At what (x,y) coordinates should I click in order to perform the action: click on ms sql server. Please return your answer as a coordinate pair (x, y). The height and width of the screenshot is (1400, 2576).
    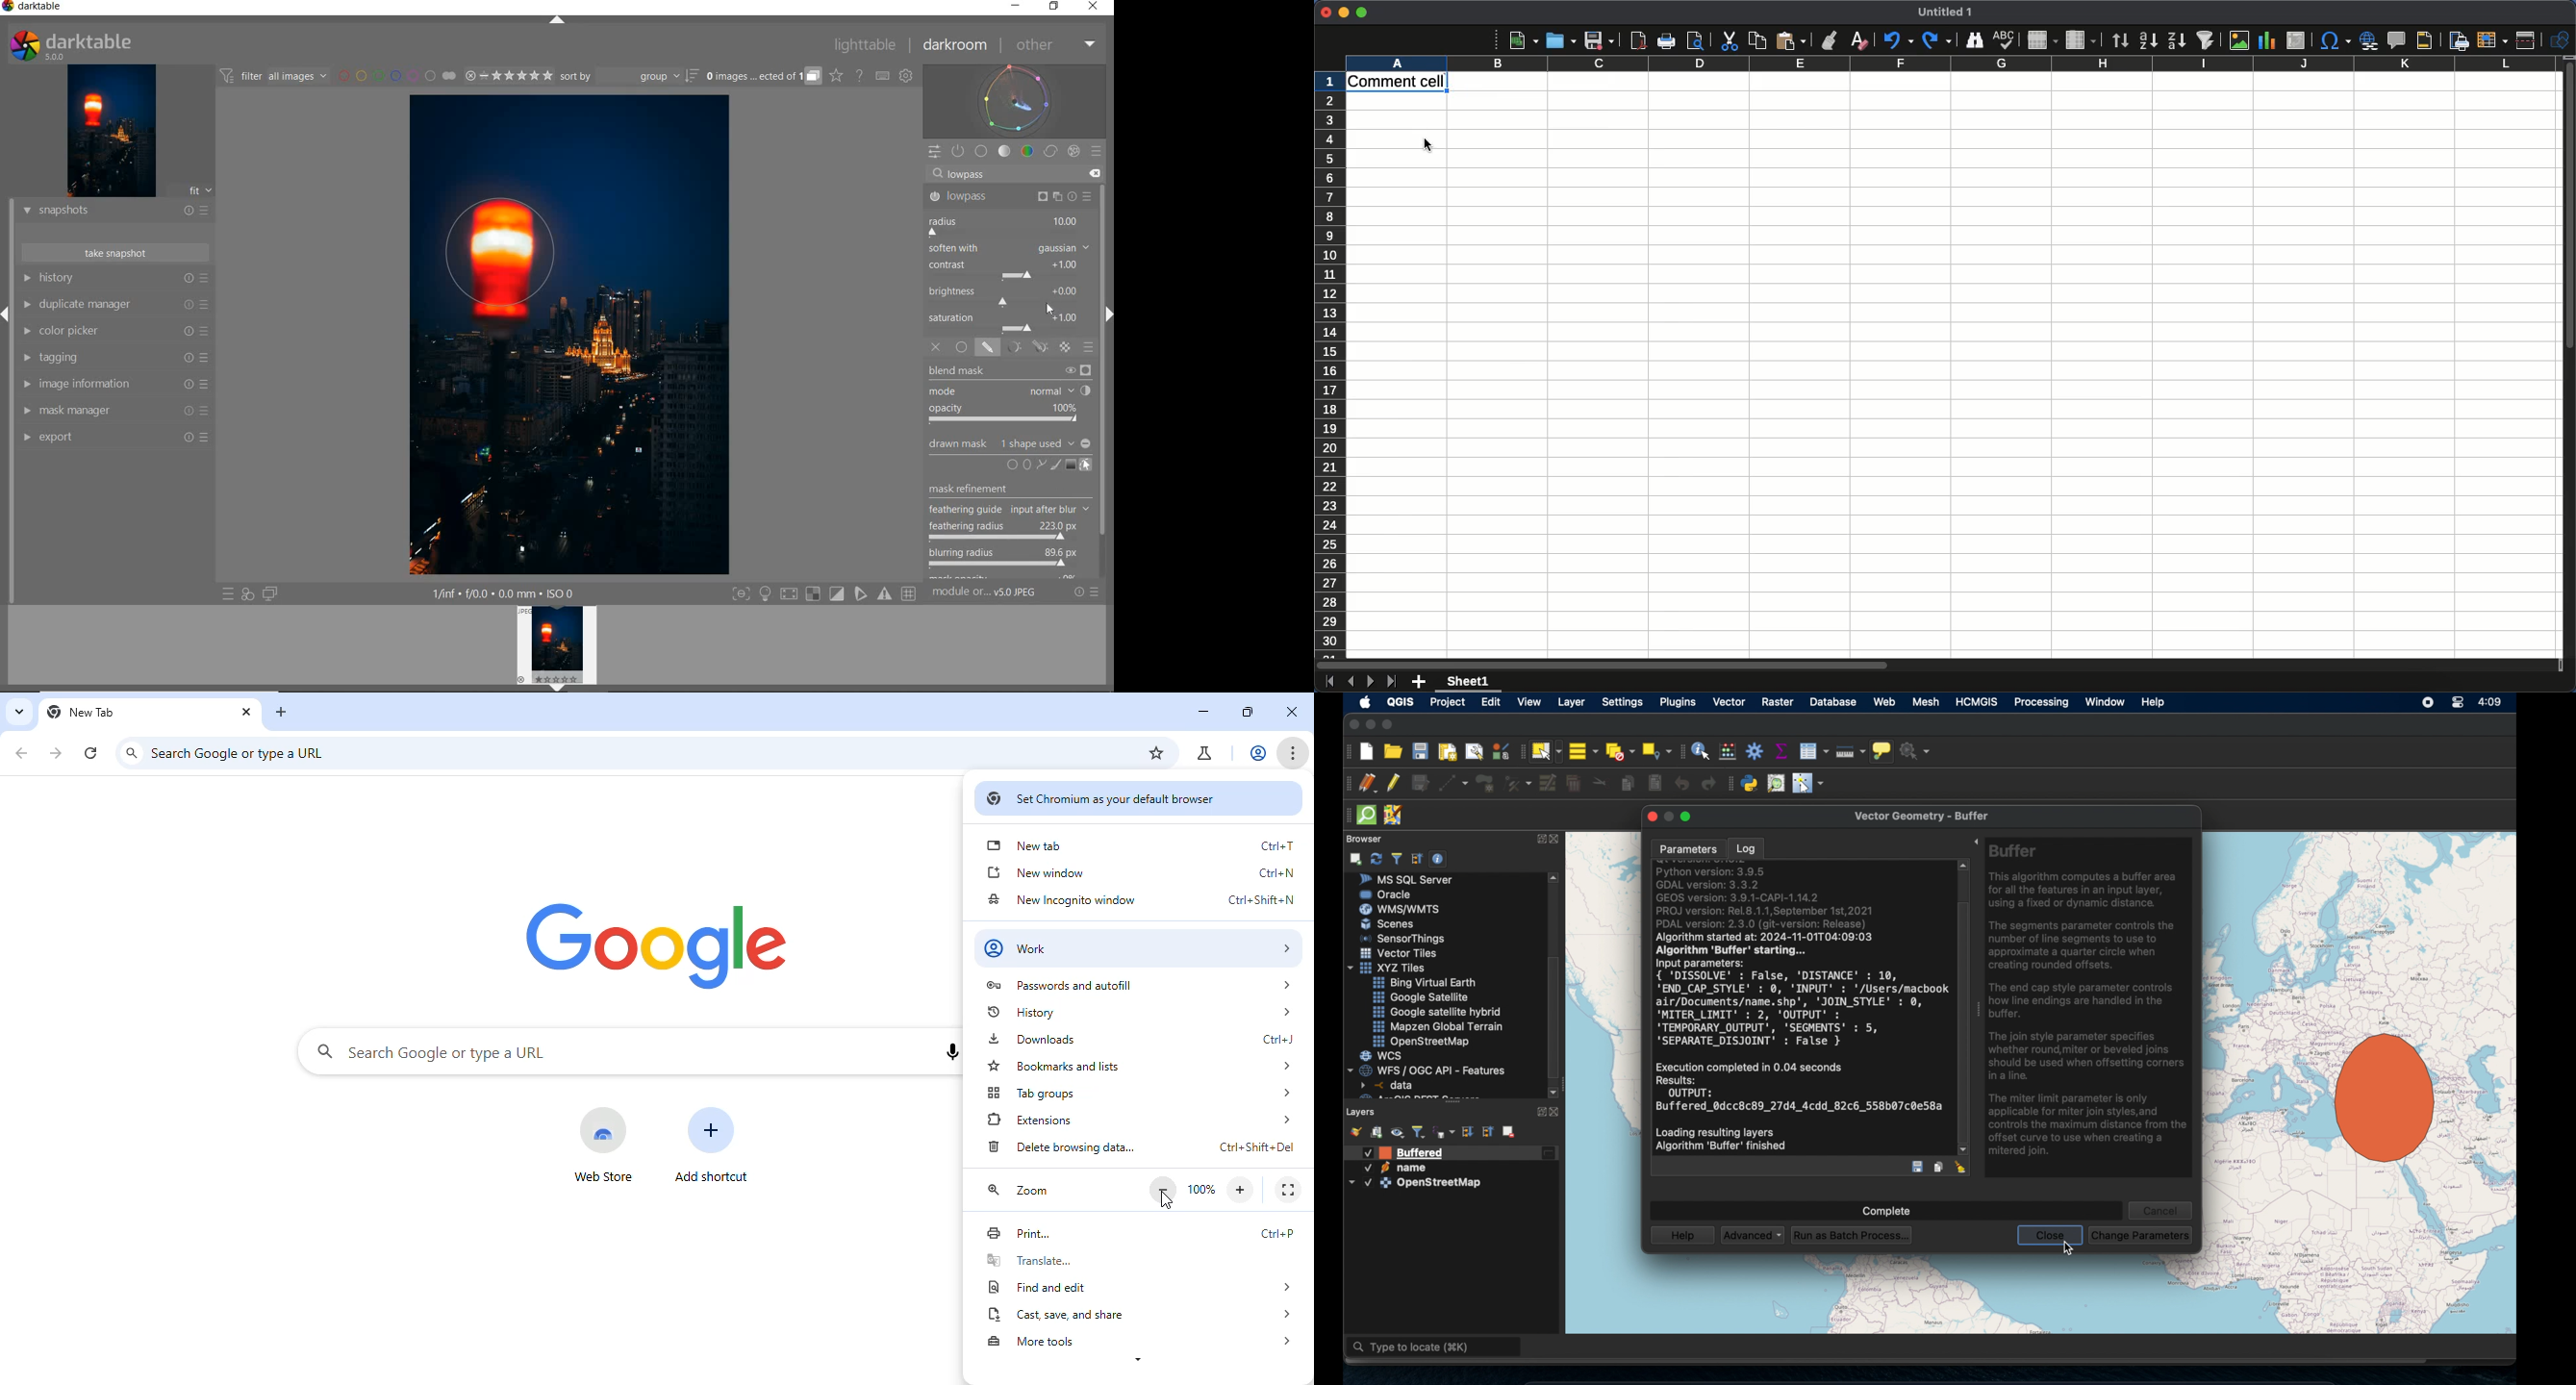
    Looking at the image, I should click on (1411, 879).